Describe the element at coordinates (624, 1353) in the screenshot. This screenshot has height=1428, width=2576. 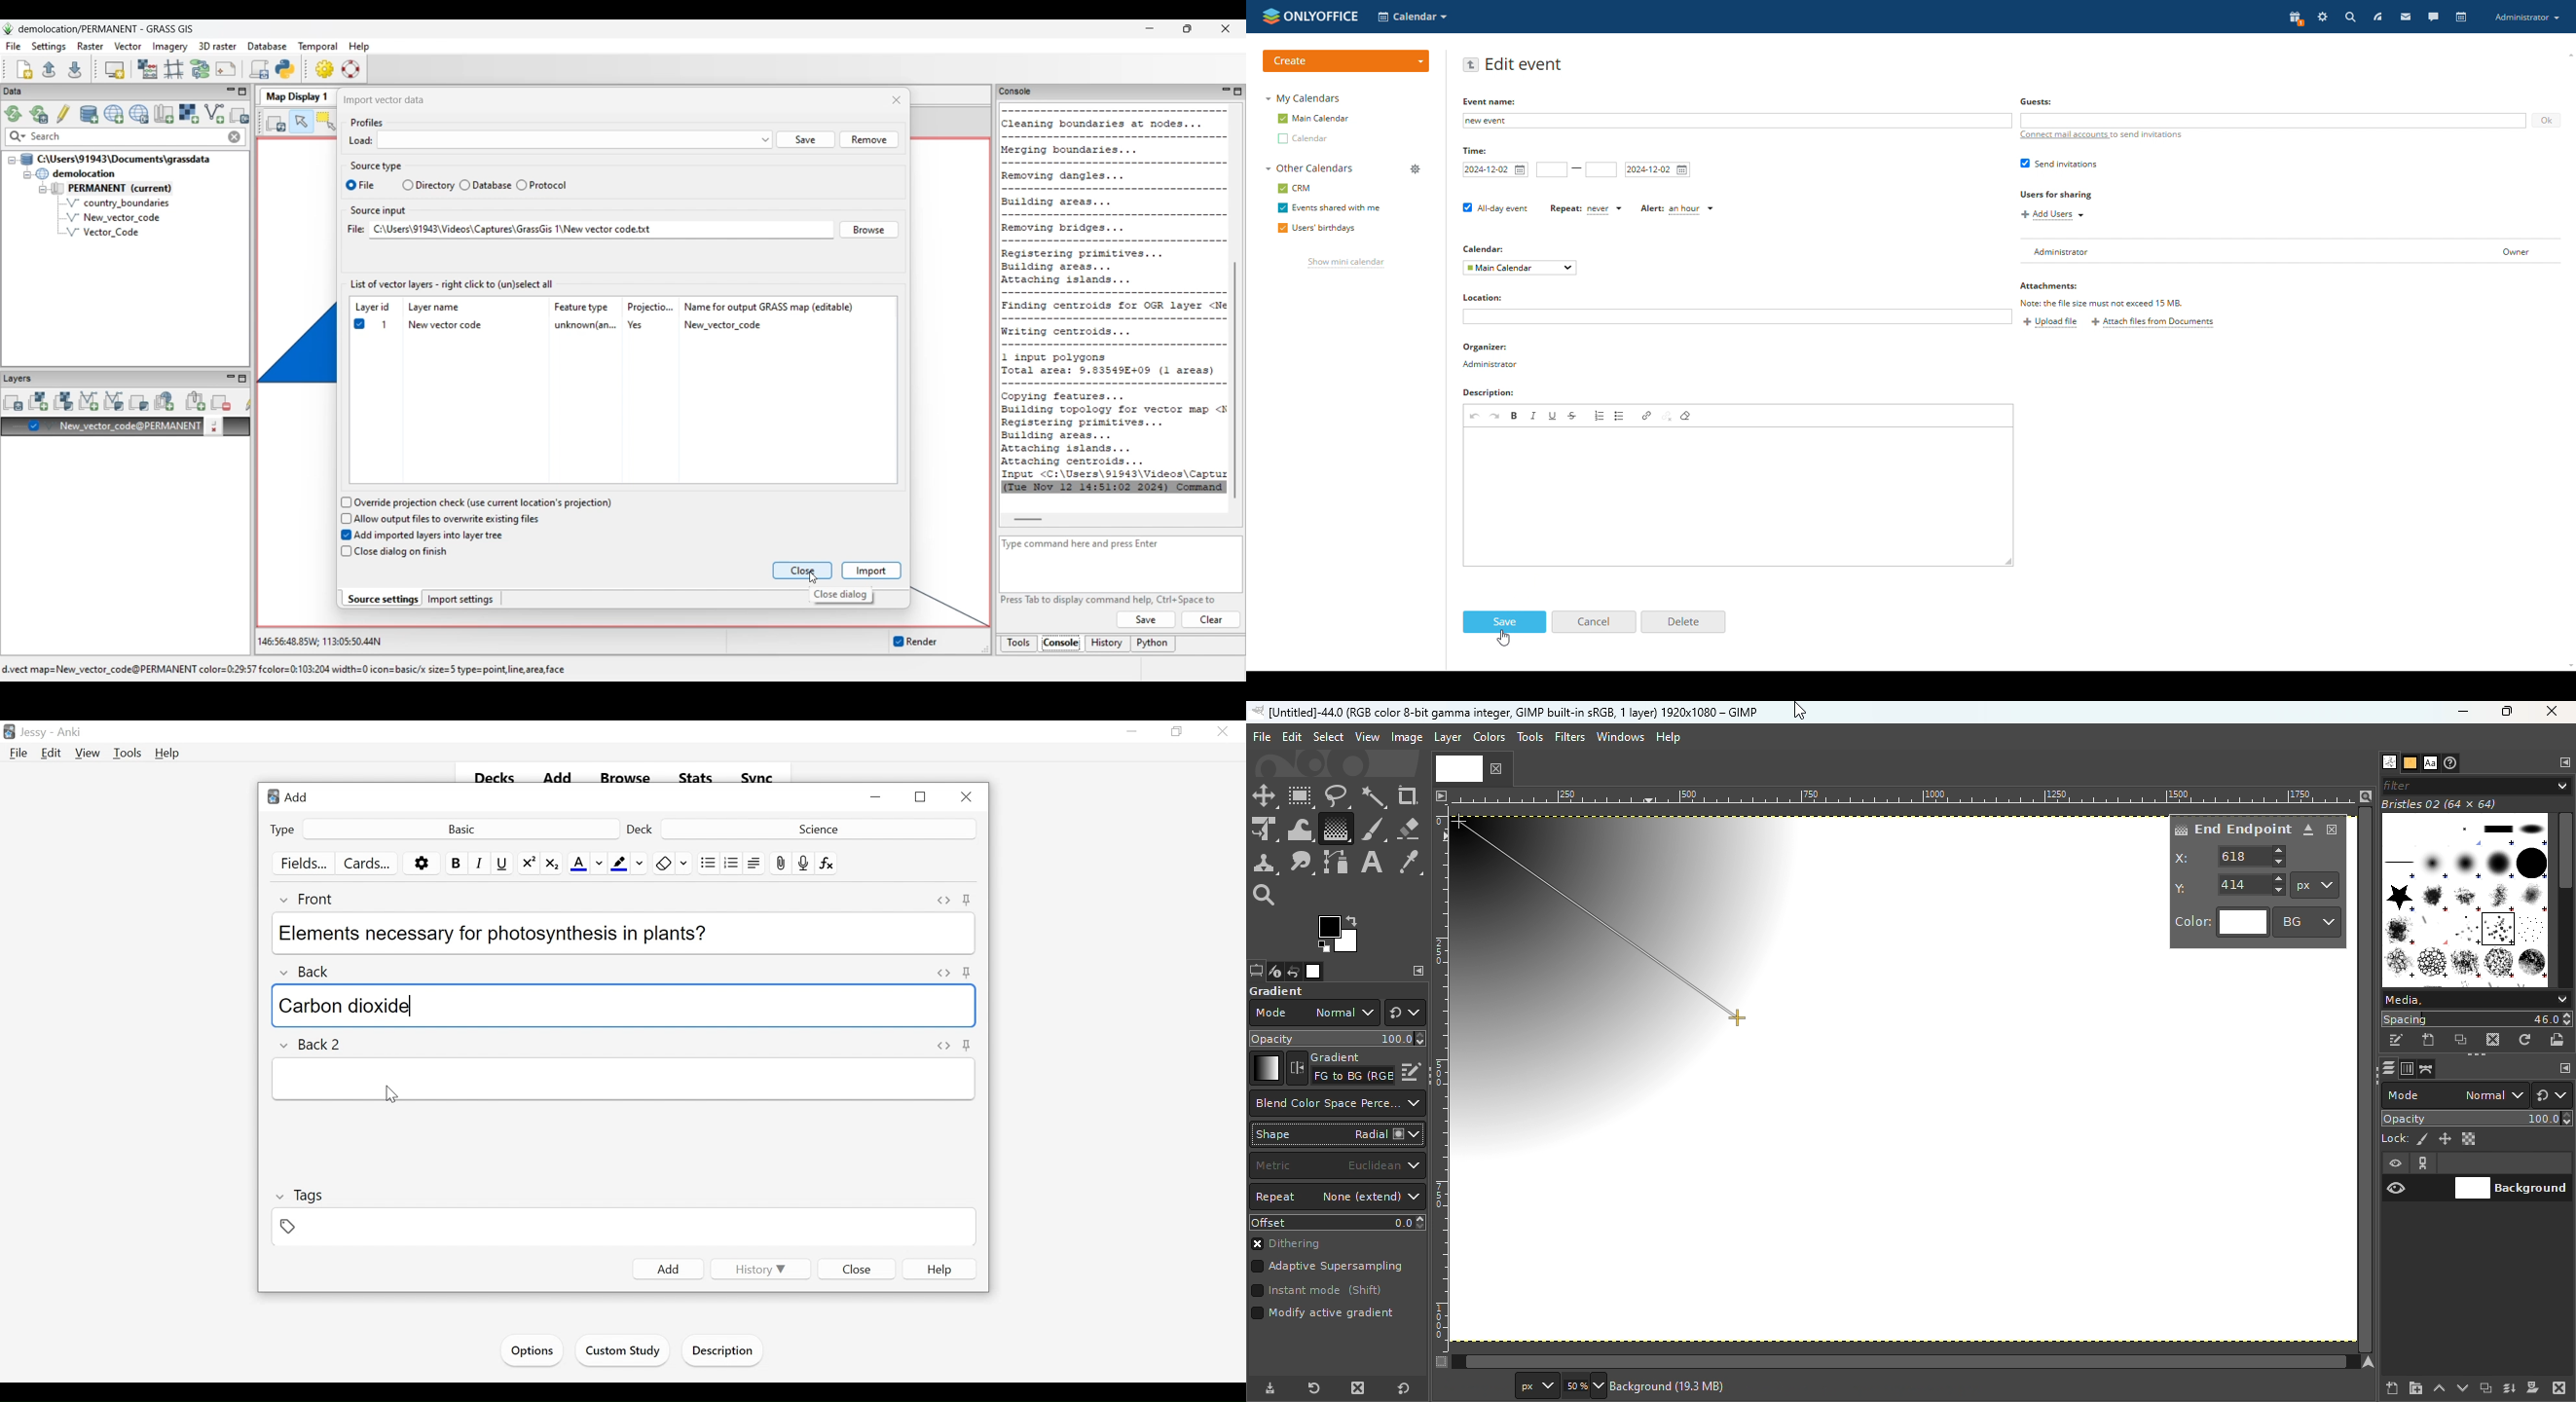
I see `Custom Study` at that location.